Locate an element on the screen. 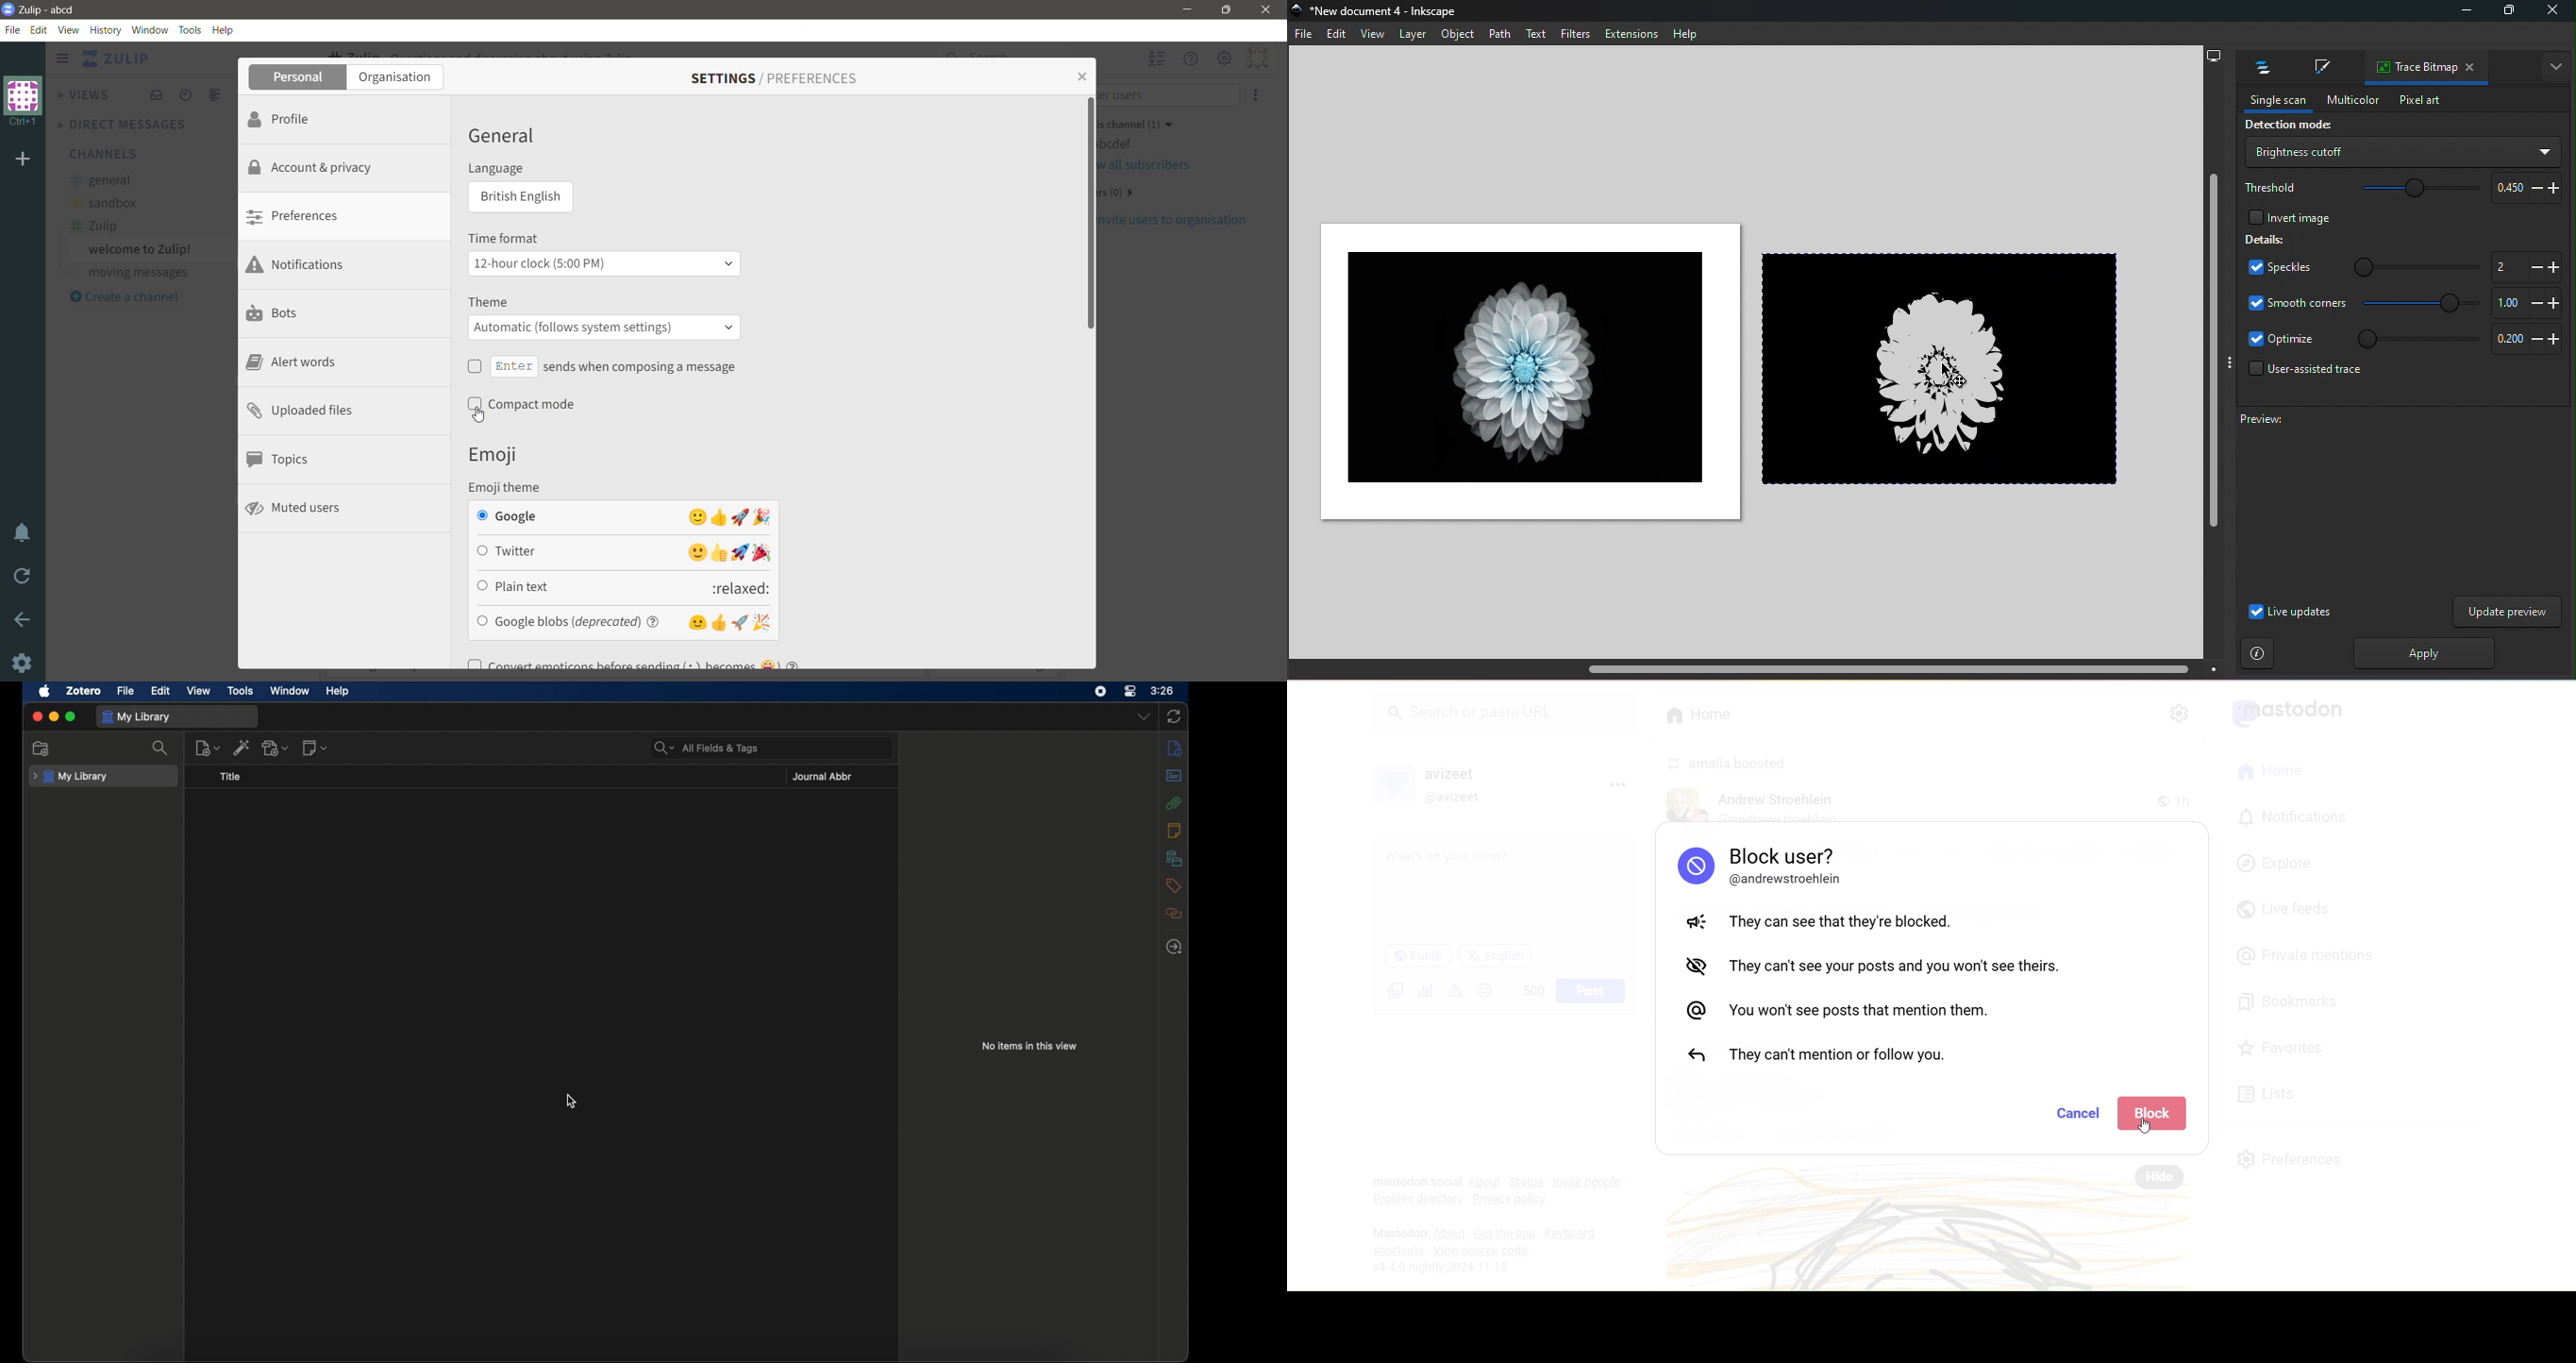  Google blobs(deprecated) is located at coordinates (624, 621).